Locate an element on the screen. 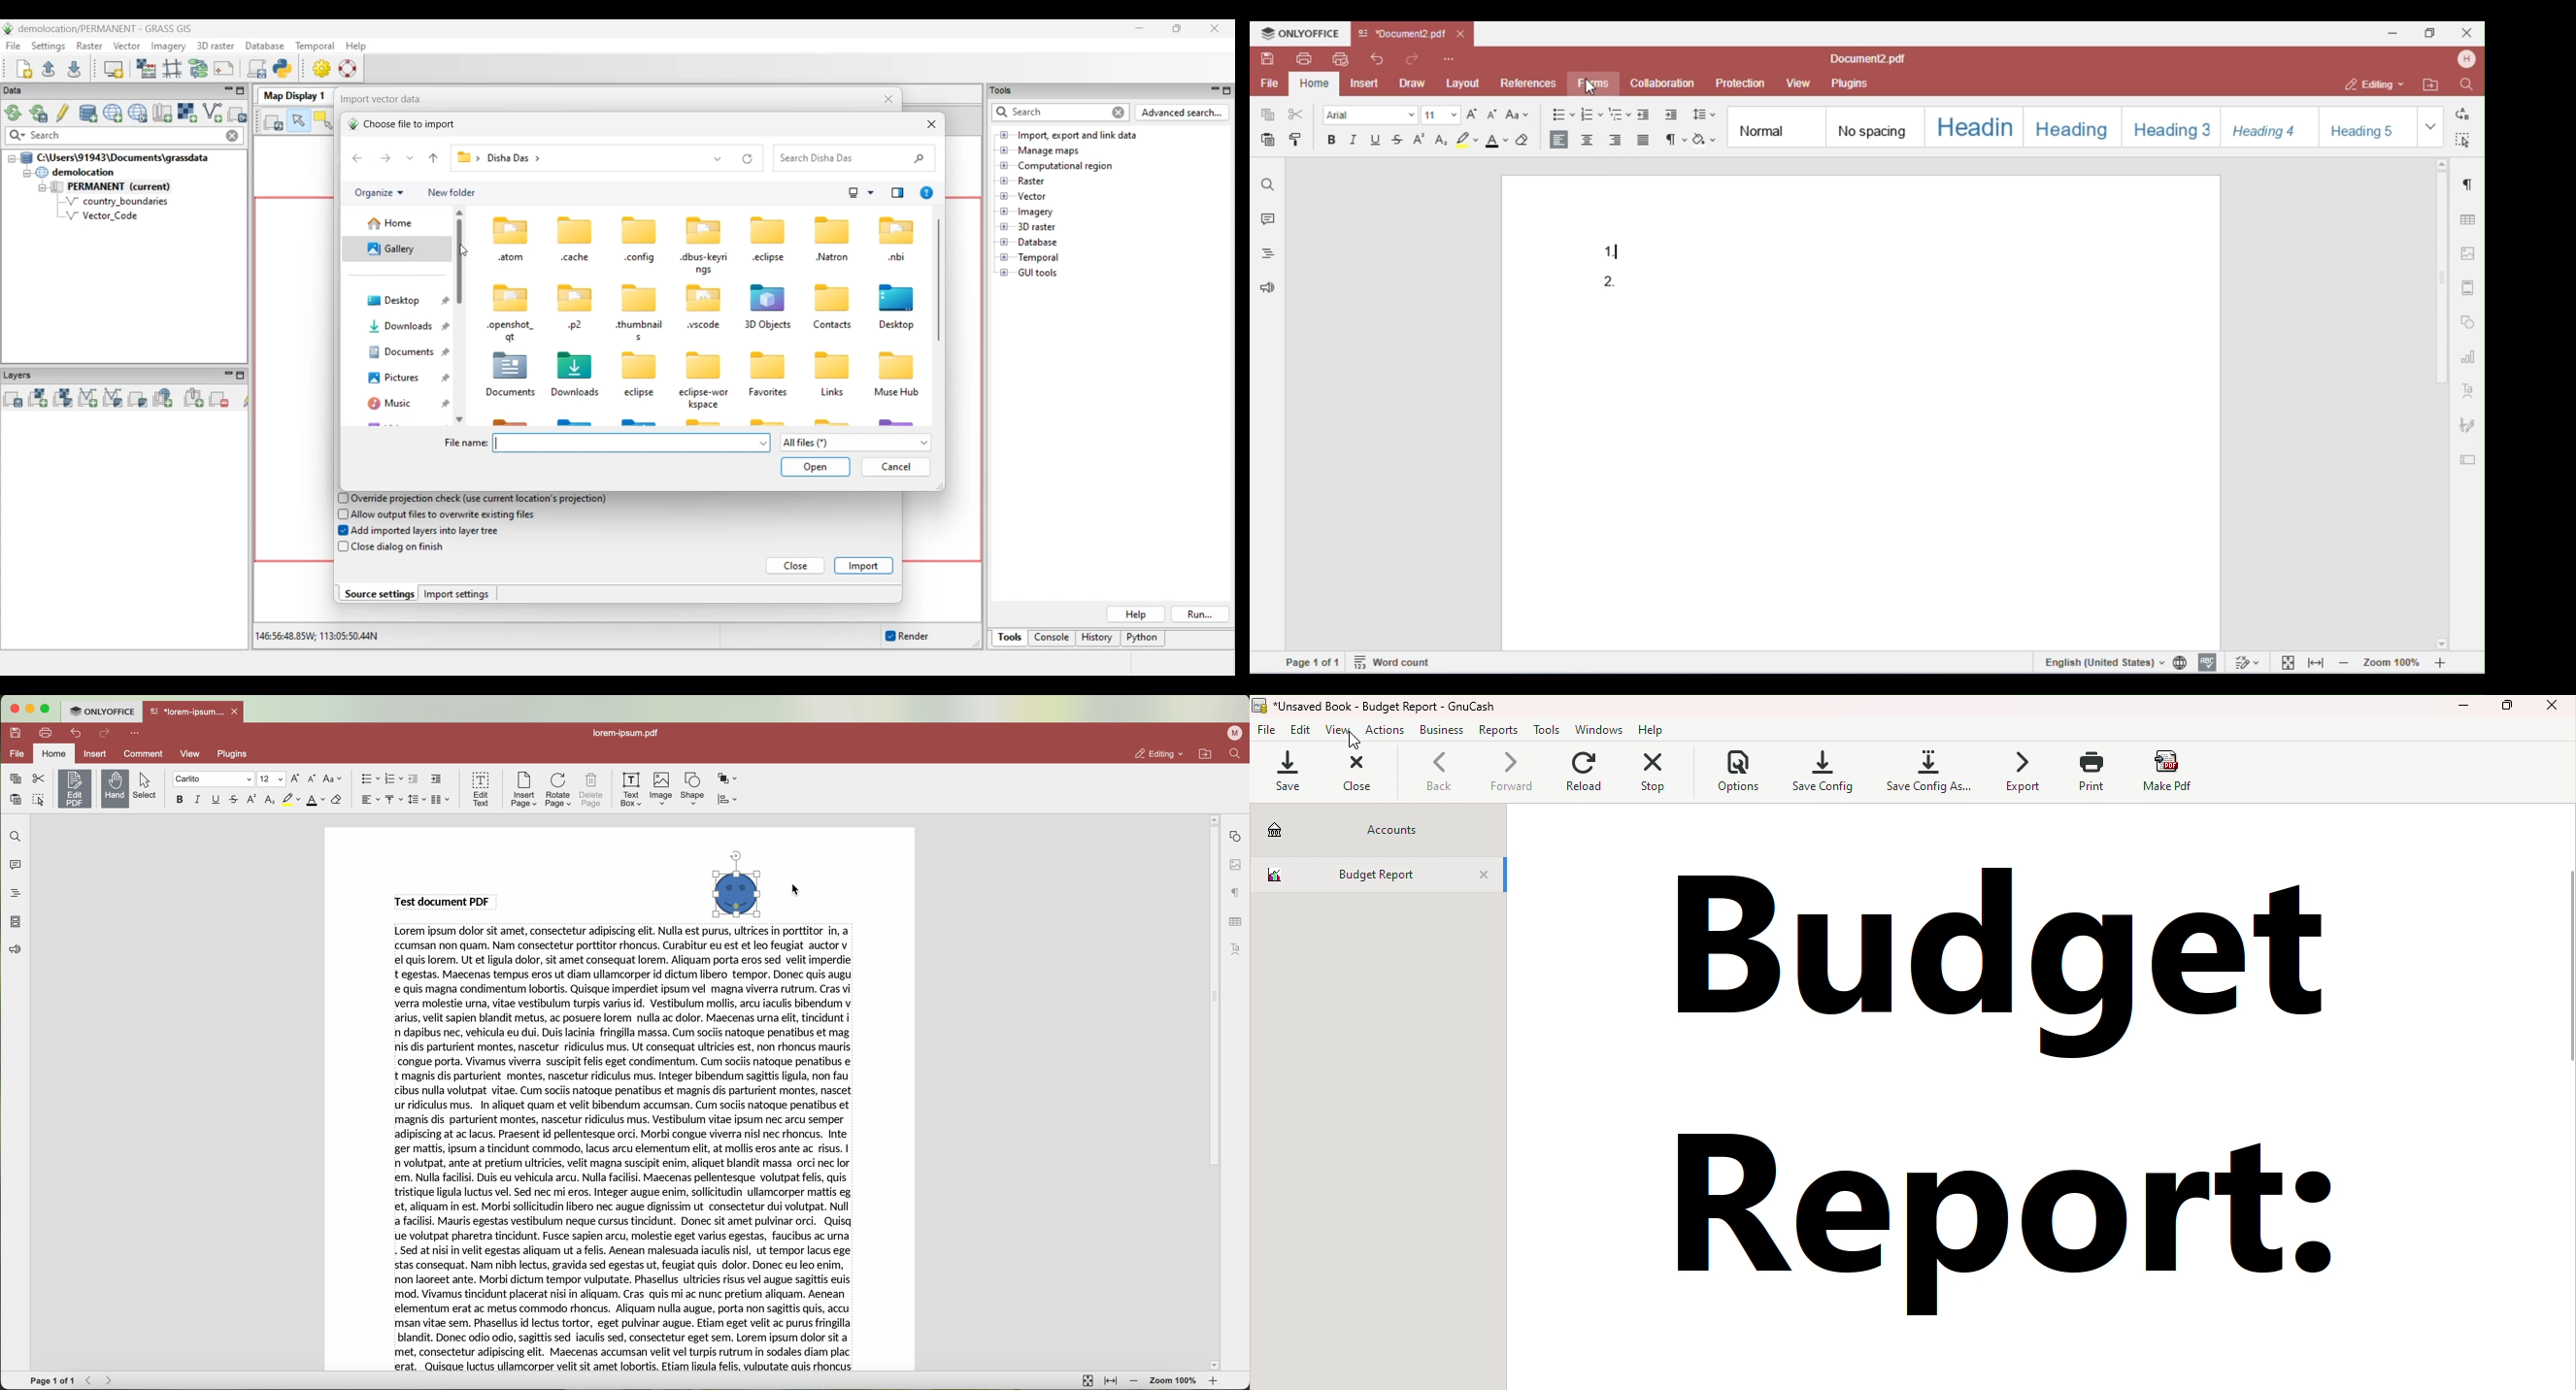  superscript is located at coordinates (251, 800).